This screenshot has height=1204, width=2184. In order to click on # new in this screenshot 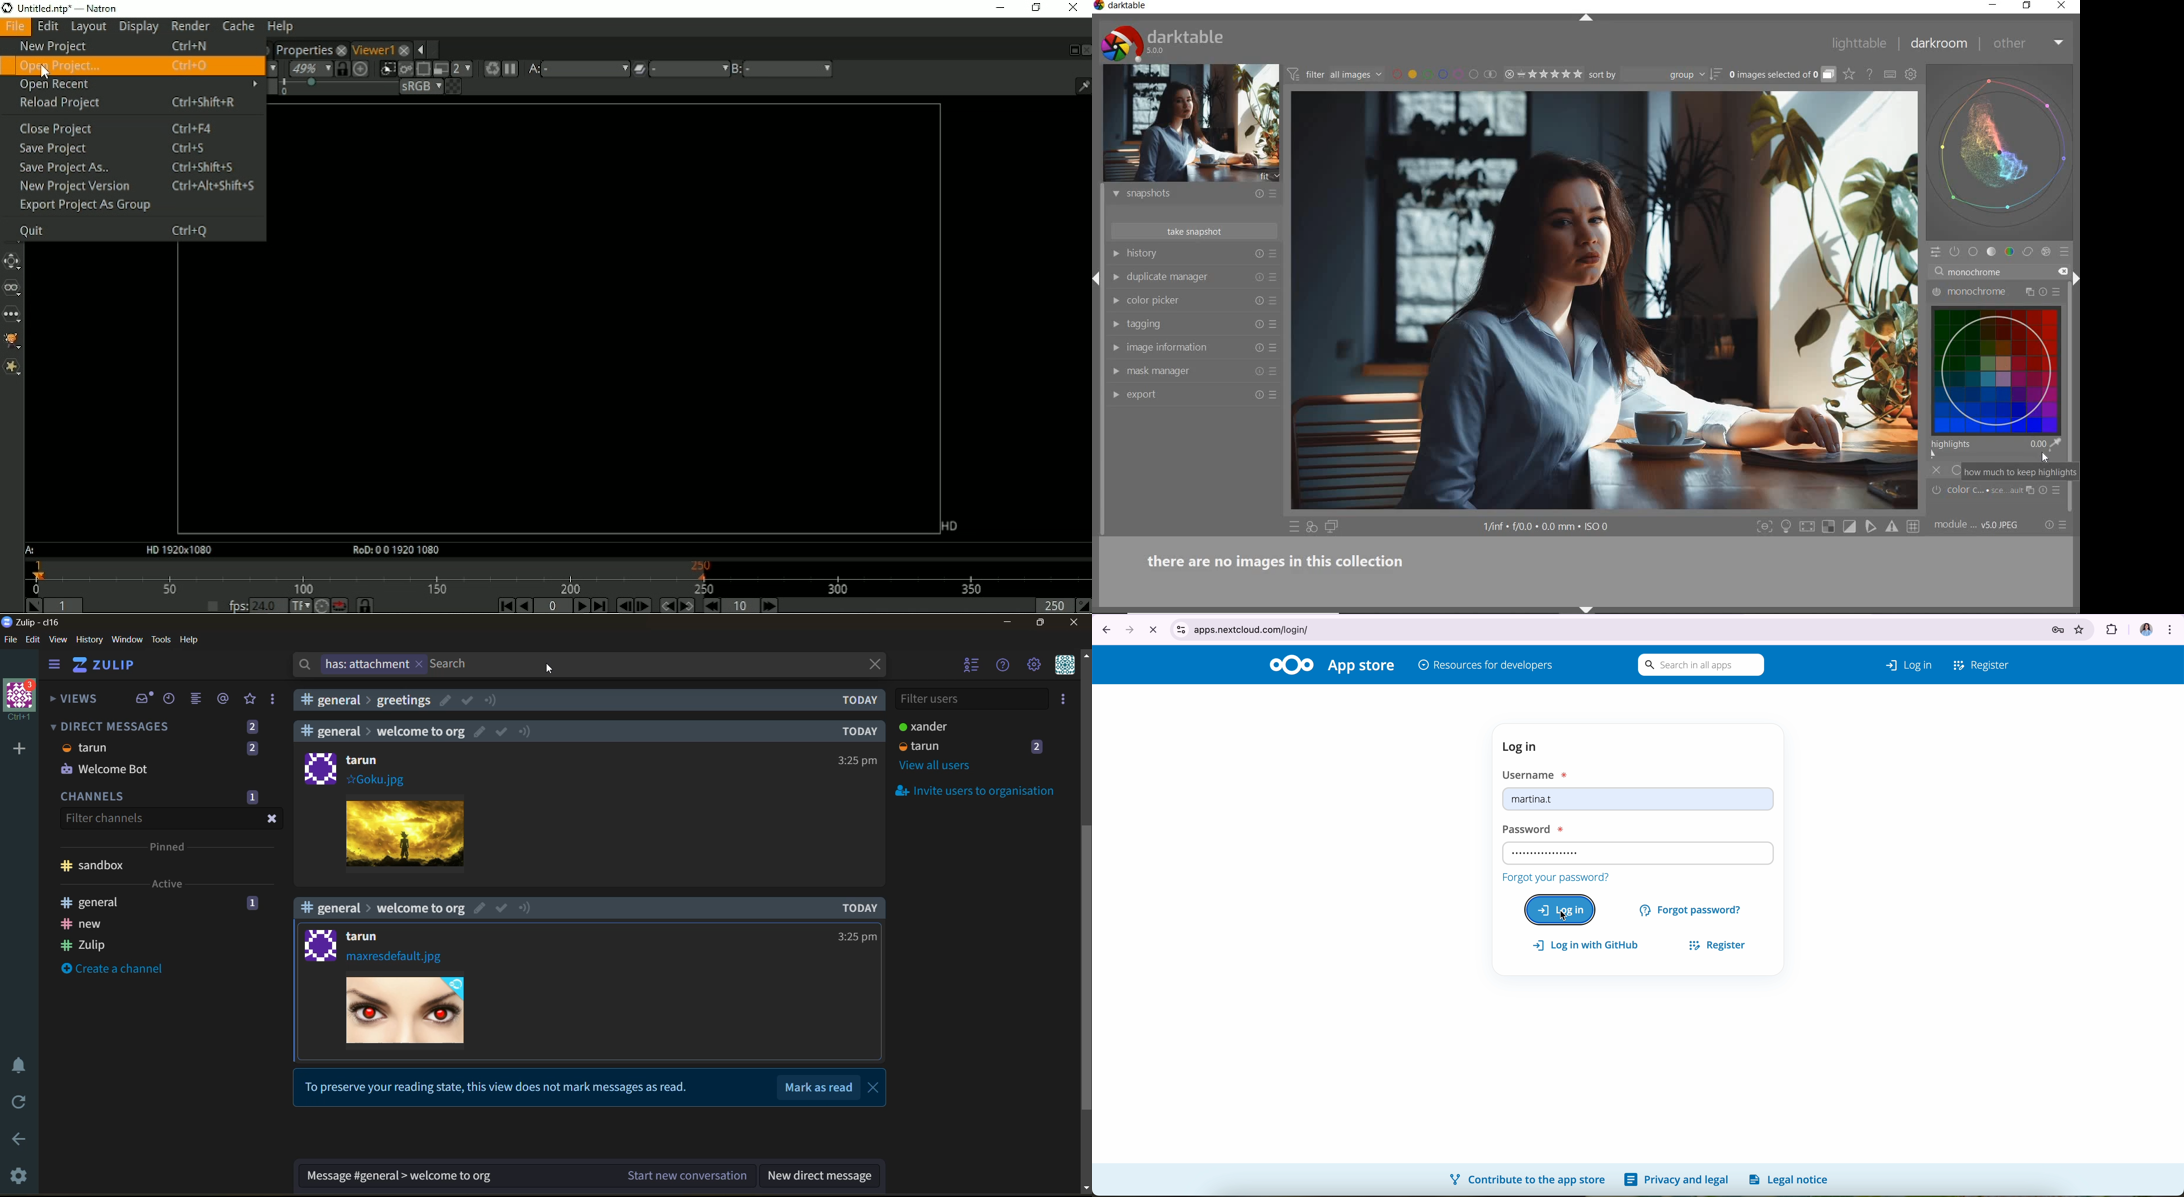, I will do `click(82, 925)`.